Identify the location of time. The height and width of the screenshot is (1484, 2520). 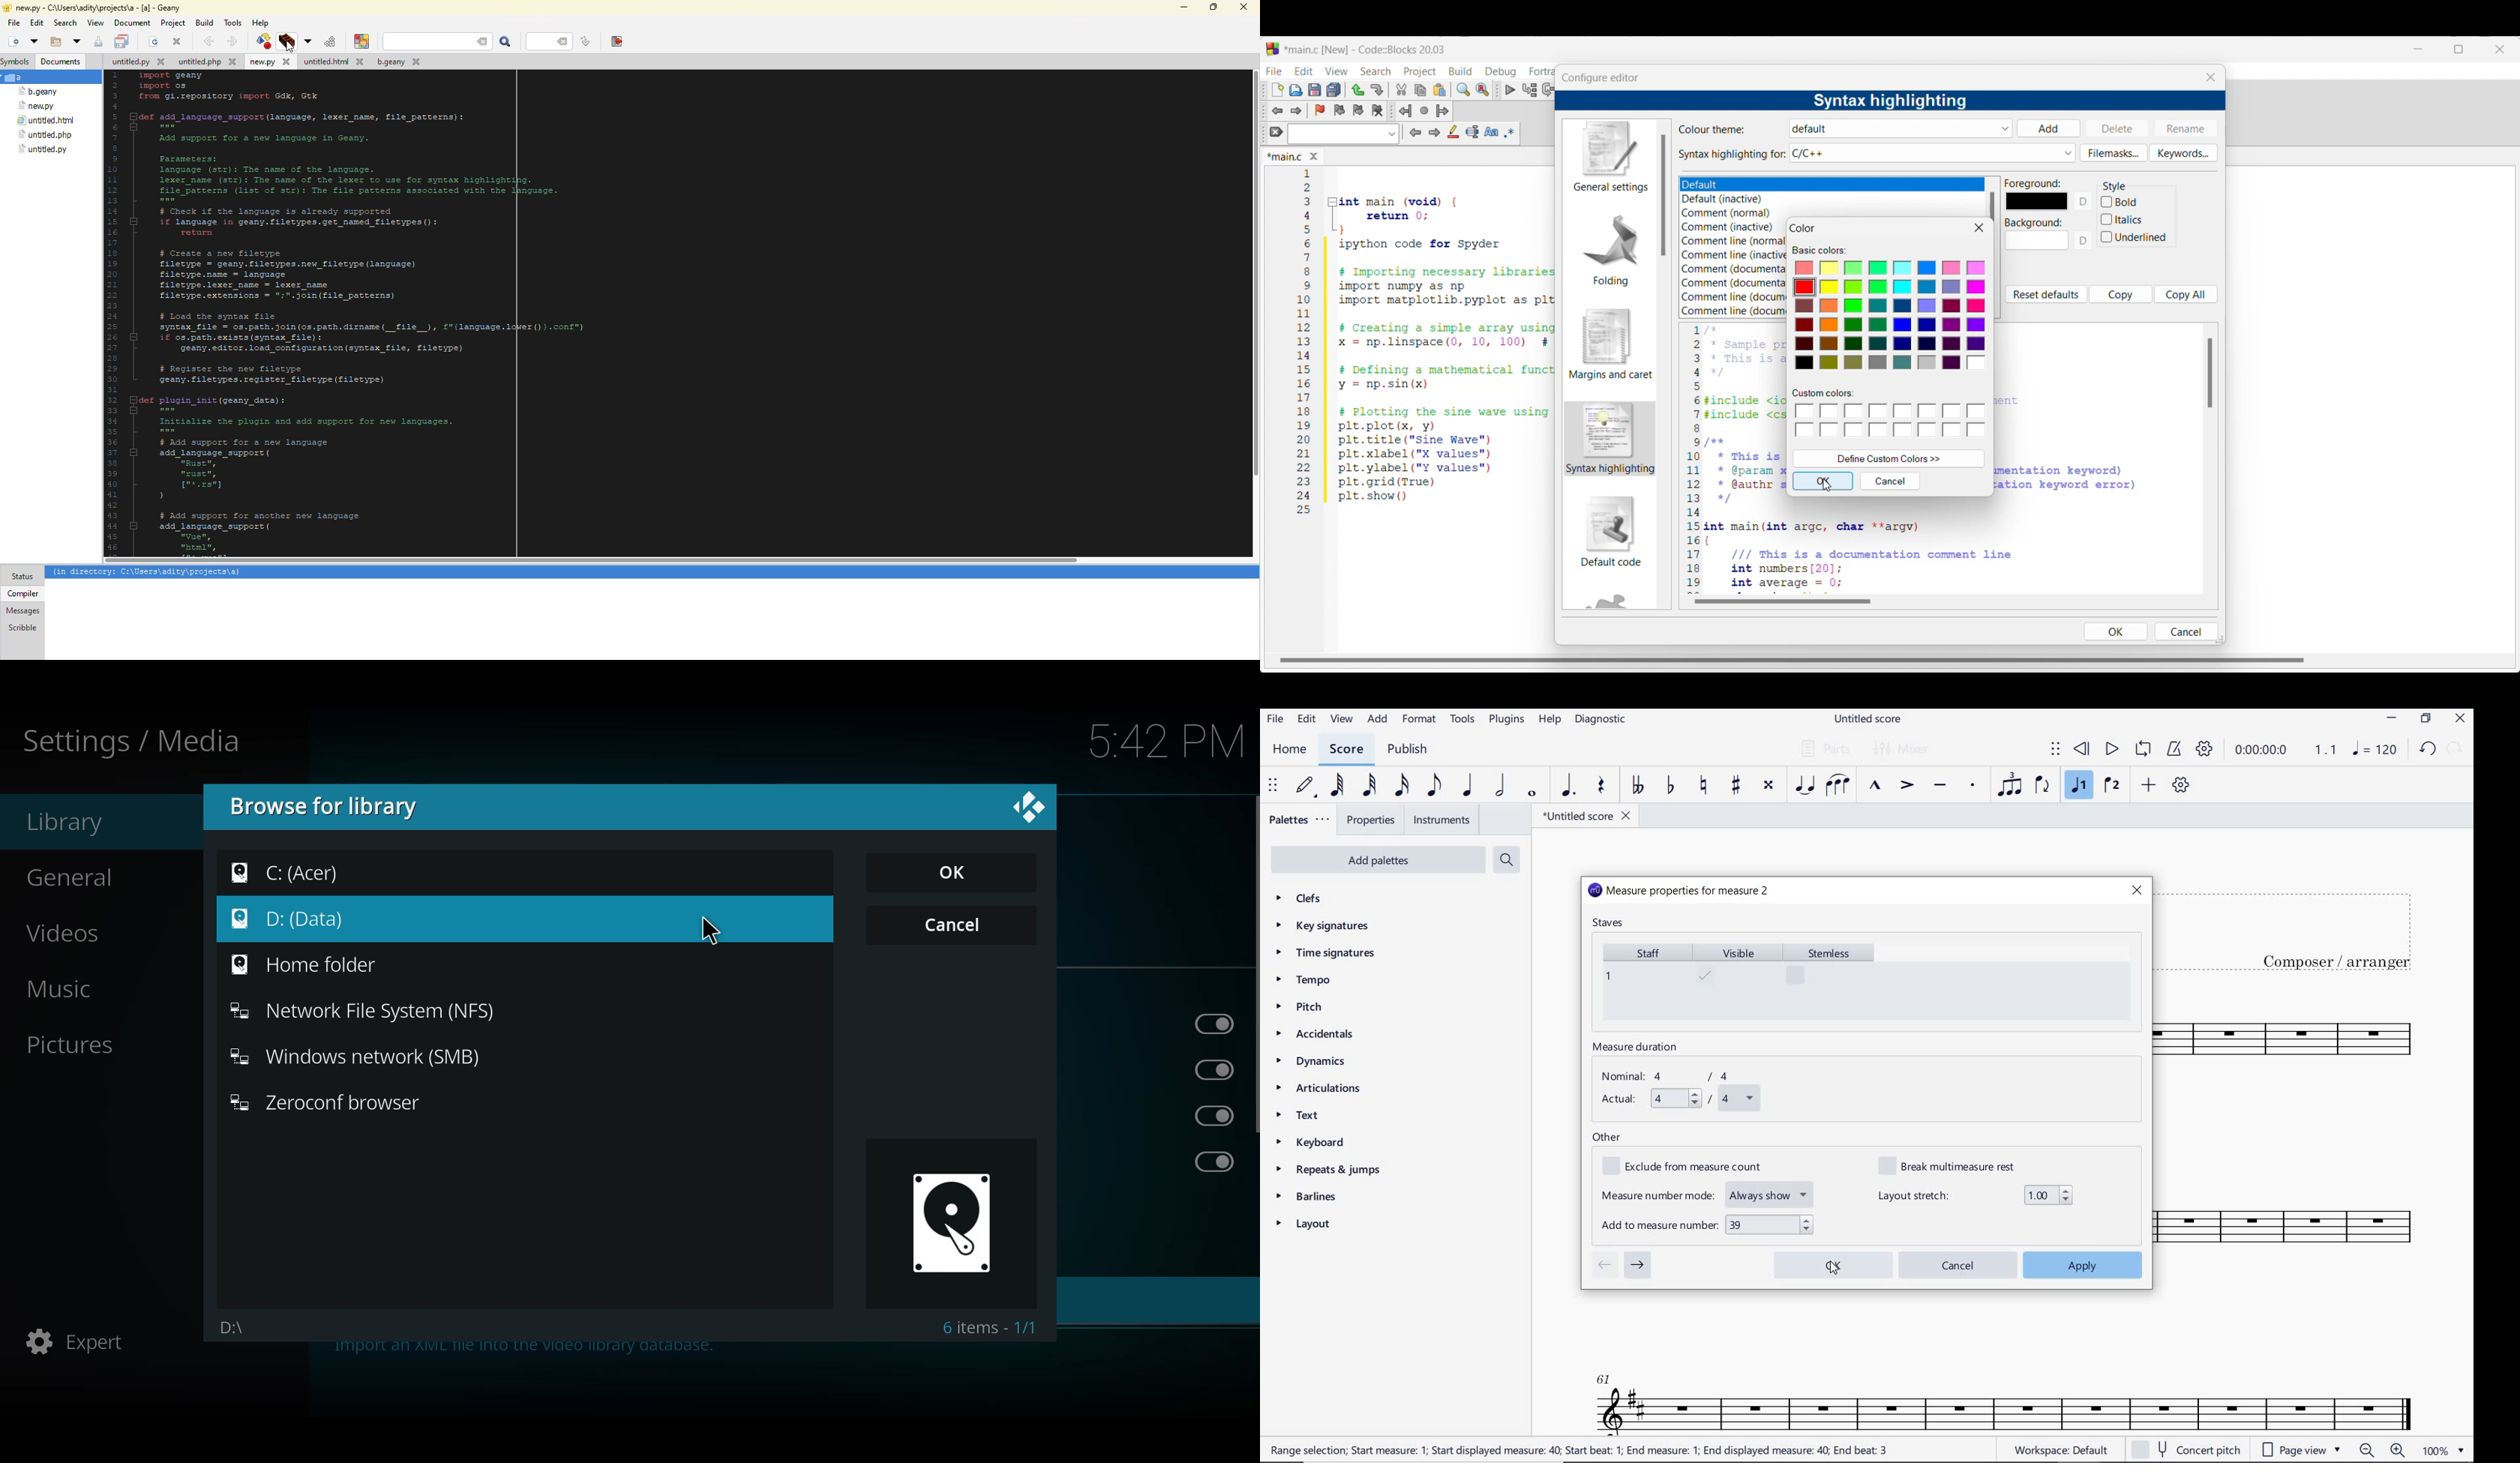
(1168, 739).